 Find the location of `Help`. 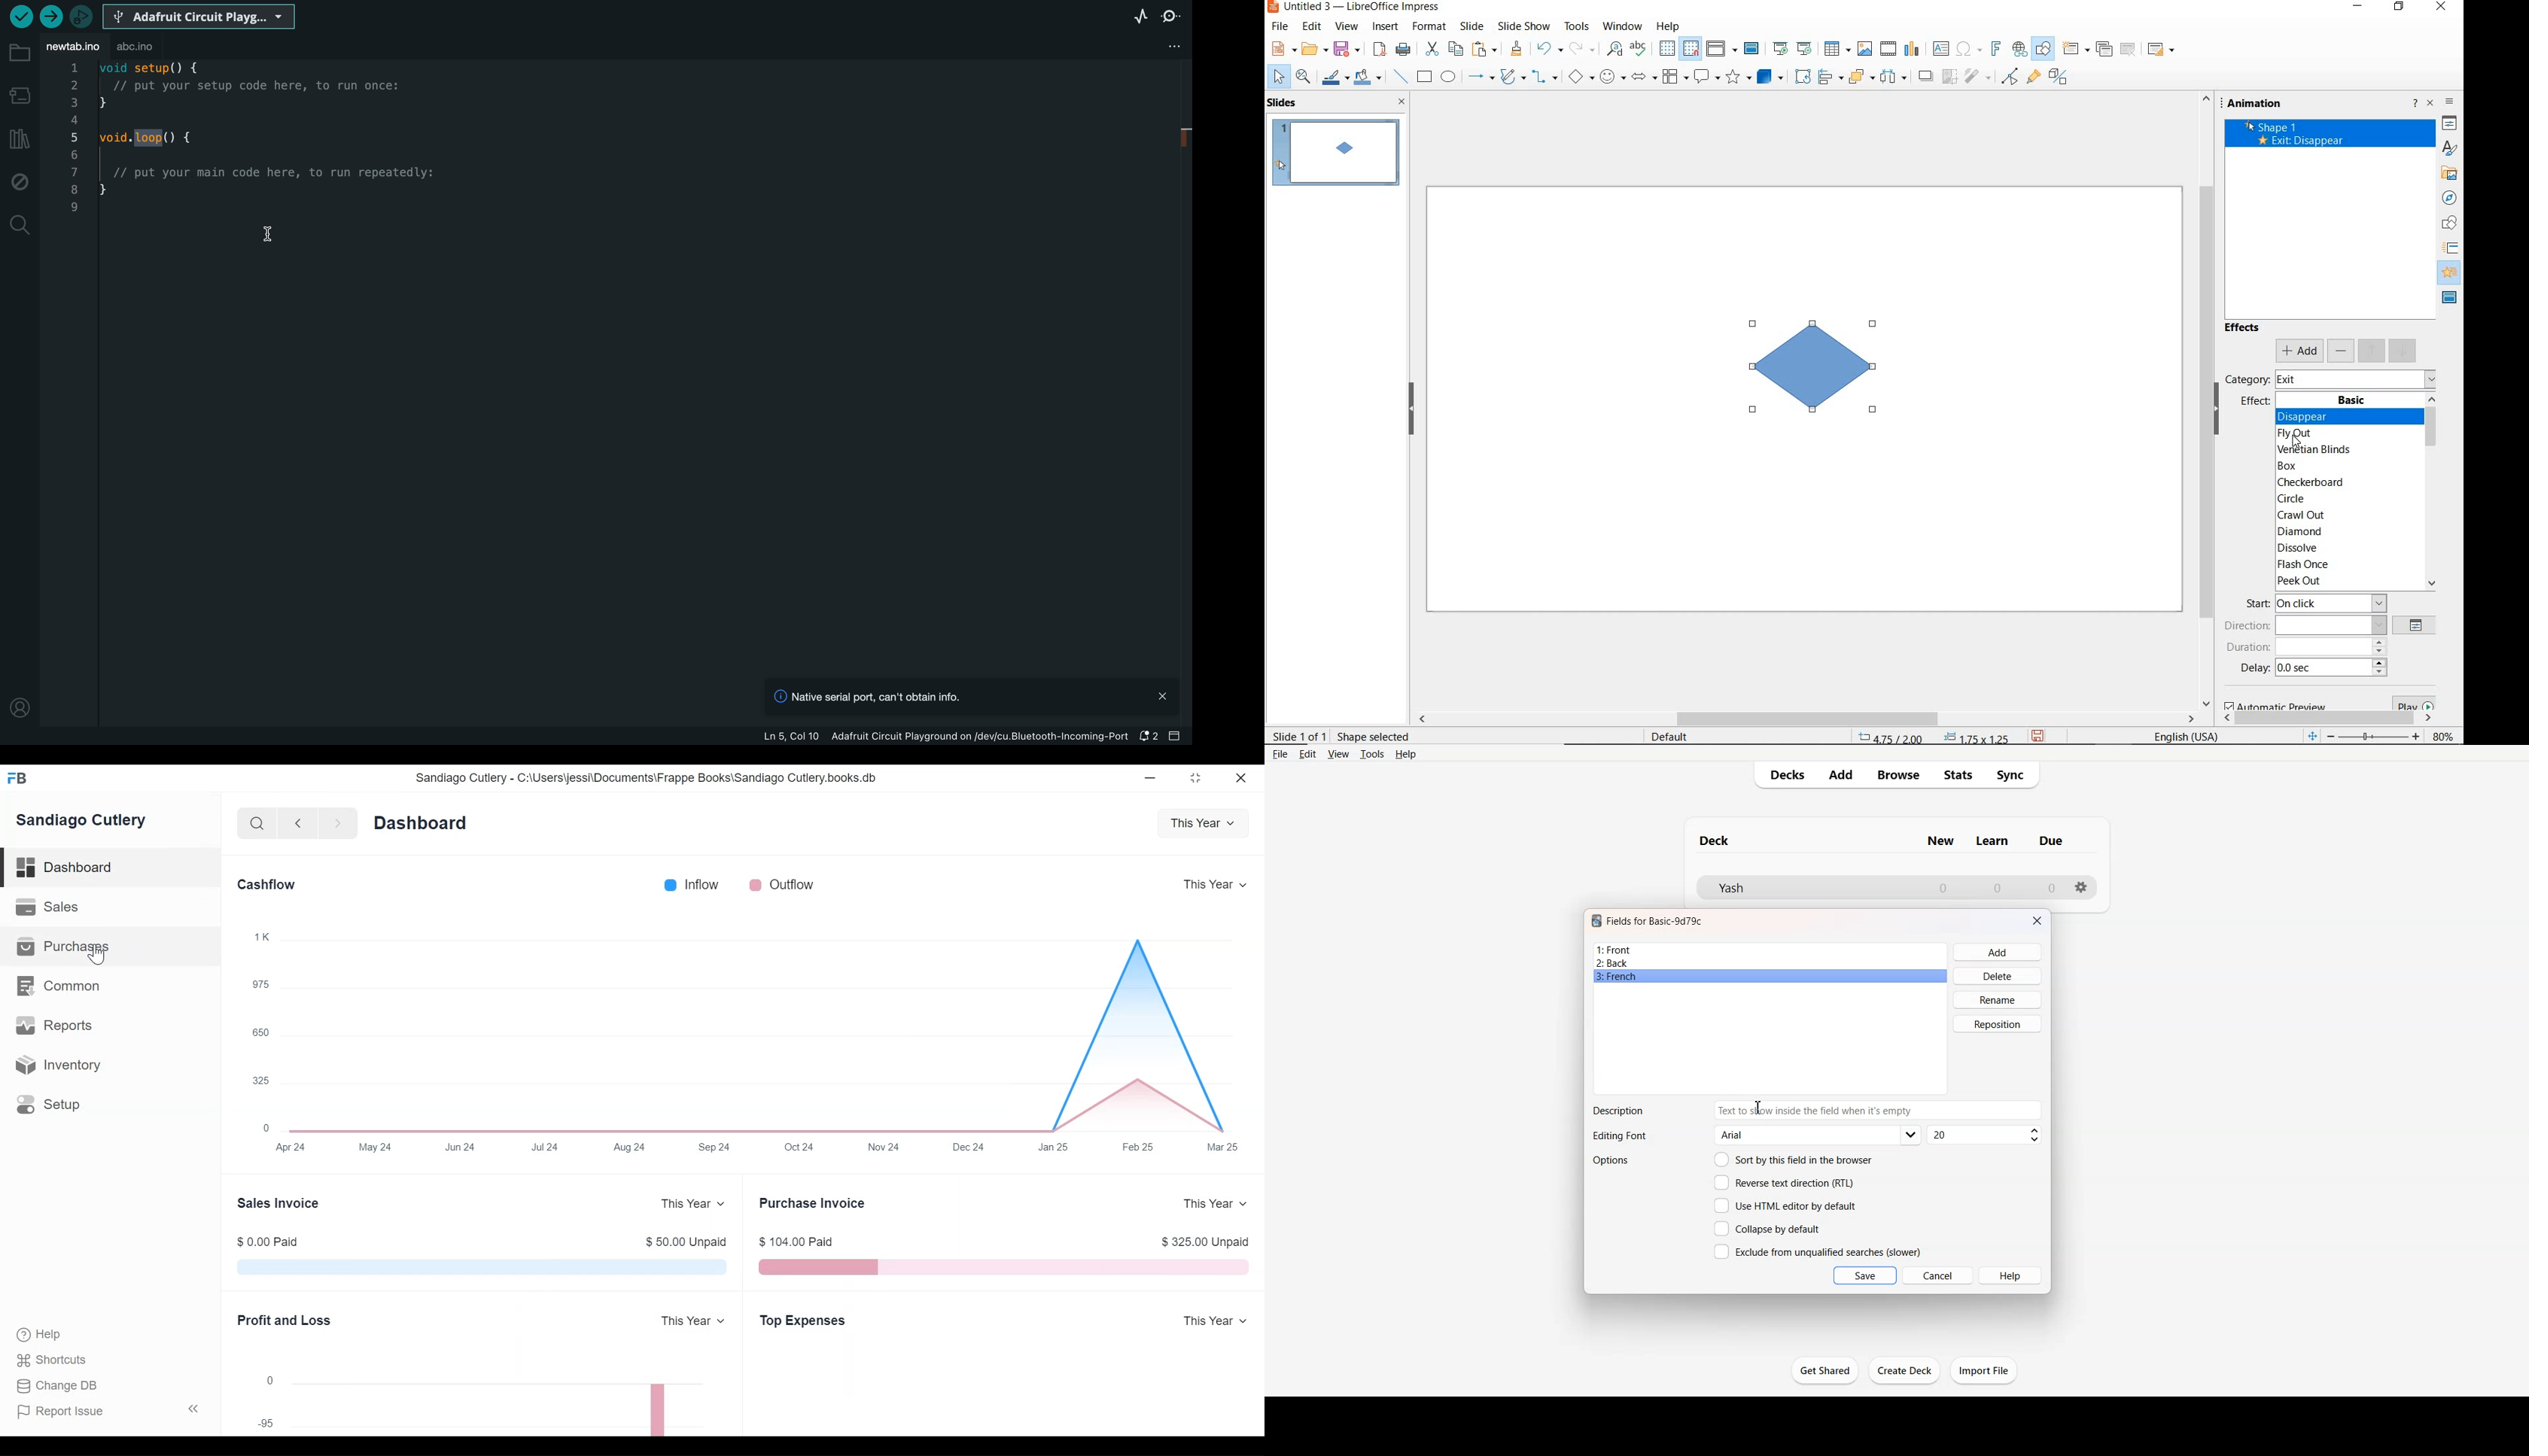

Help is located at coordinates (1406, 754).